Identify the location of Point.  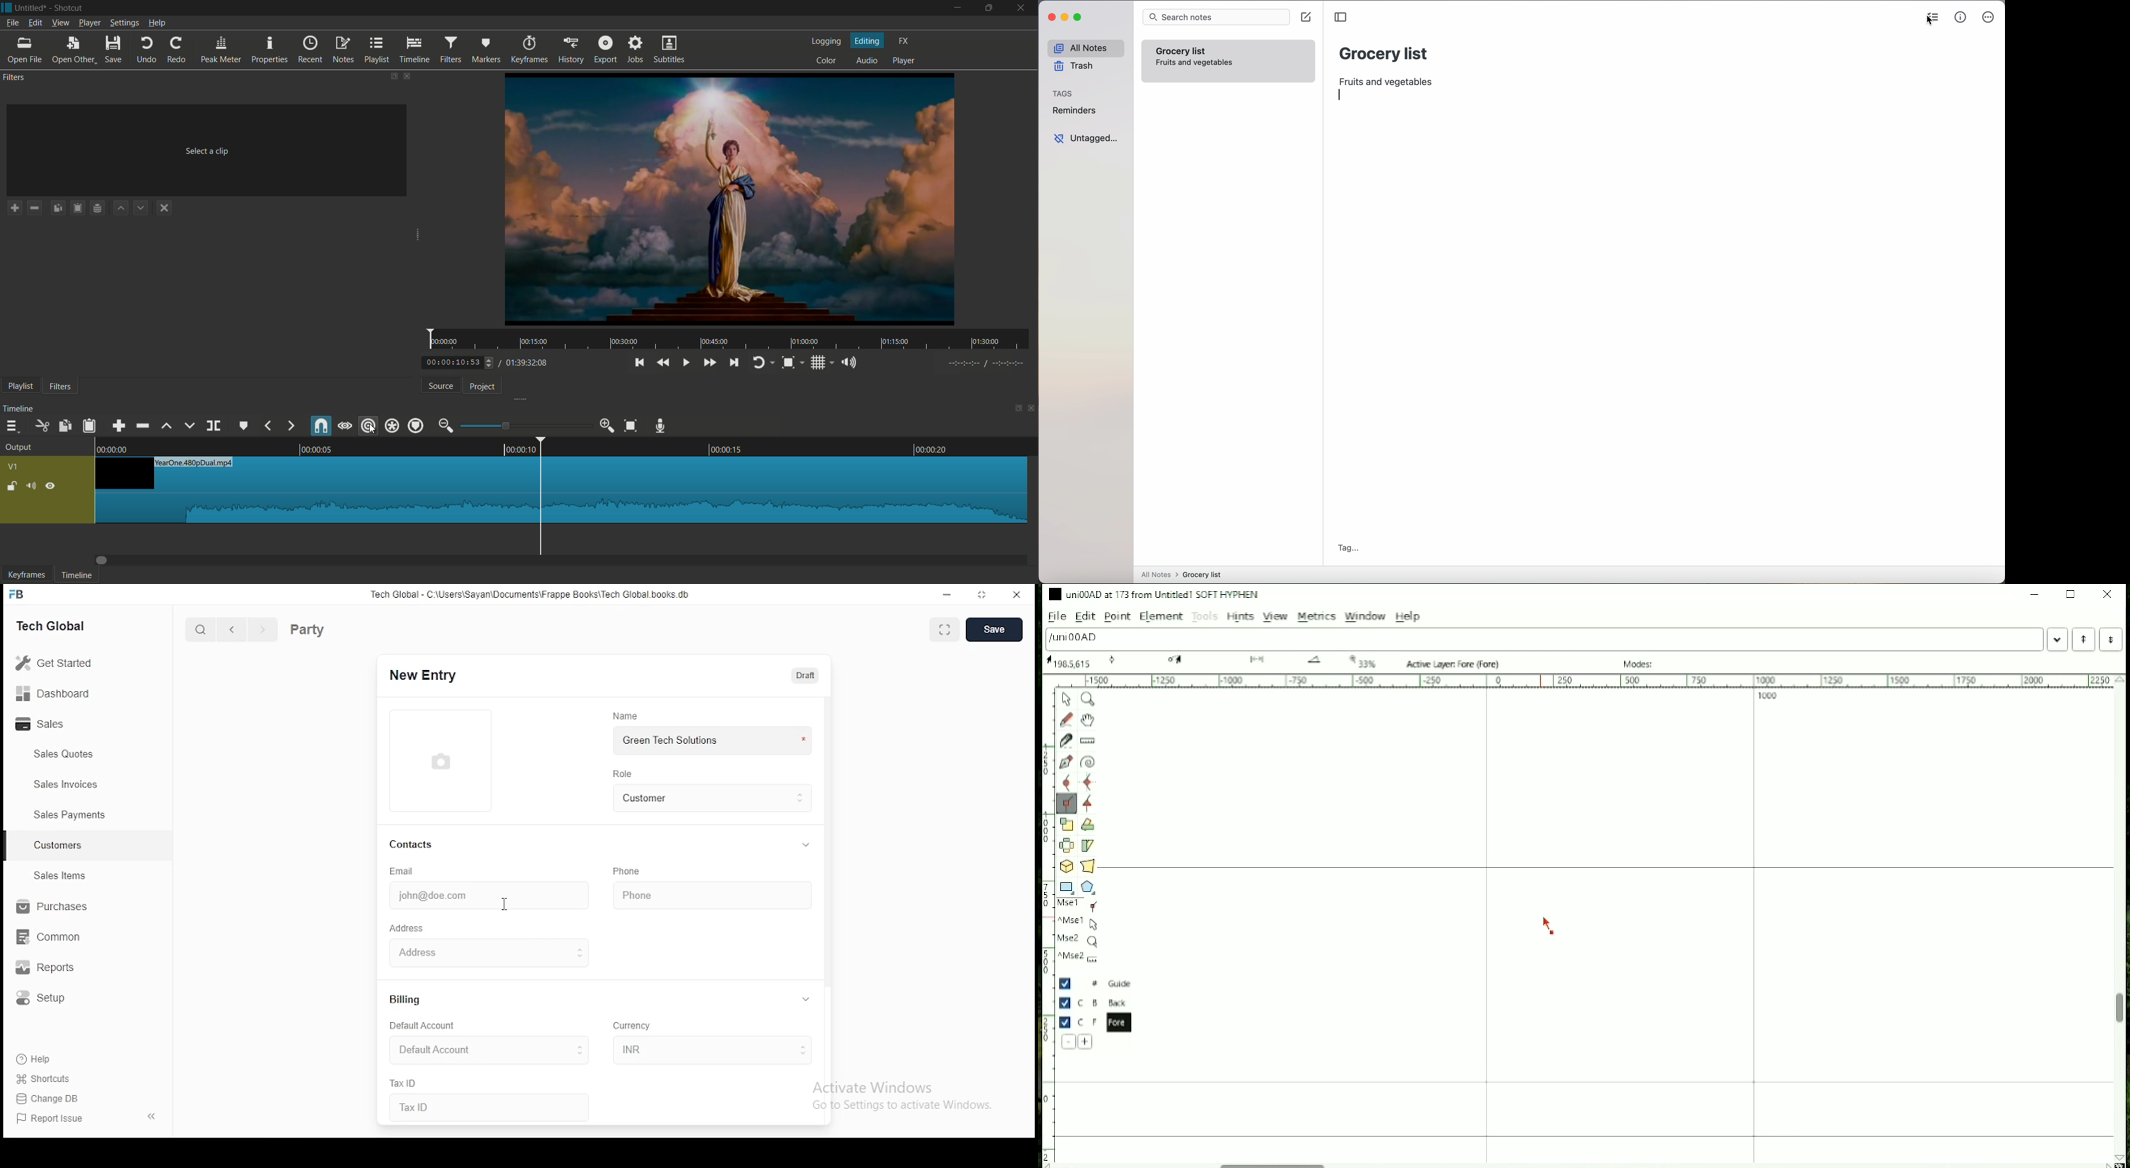
(1117, 617).